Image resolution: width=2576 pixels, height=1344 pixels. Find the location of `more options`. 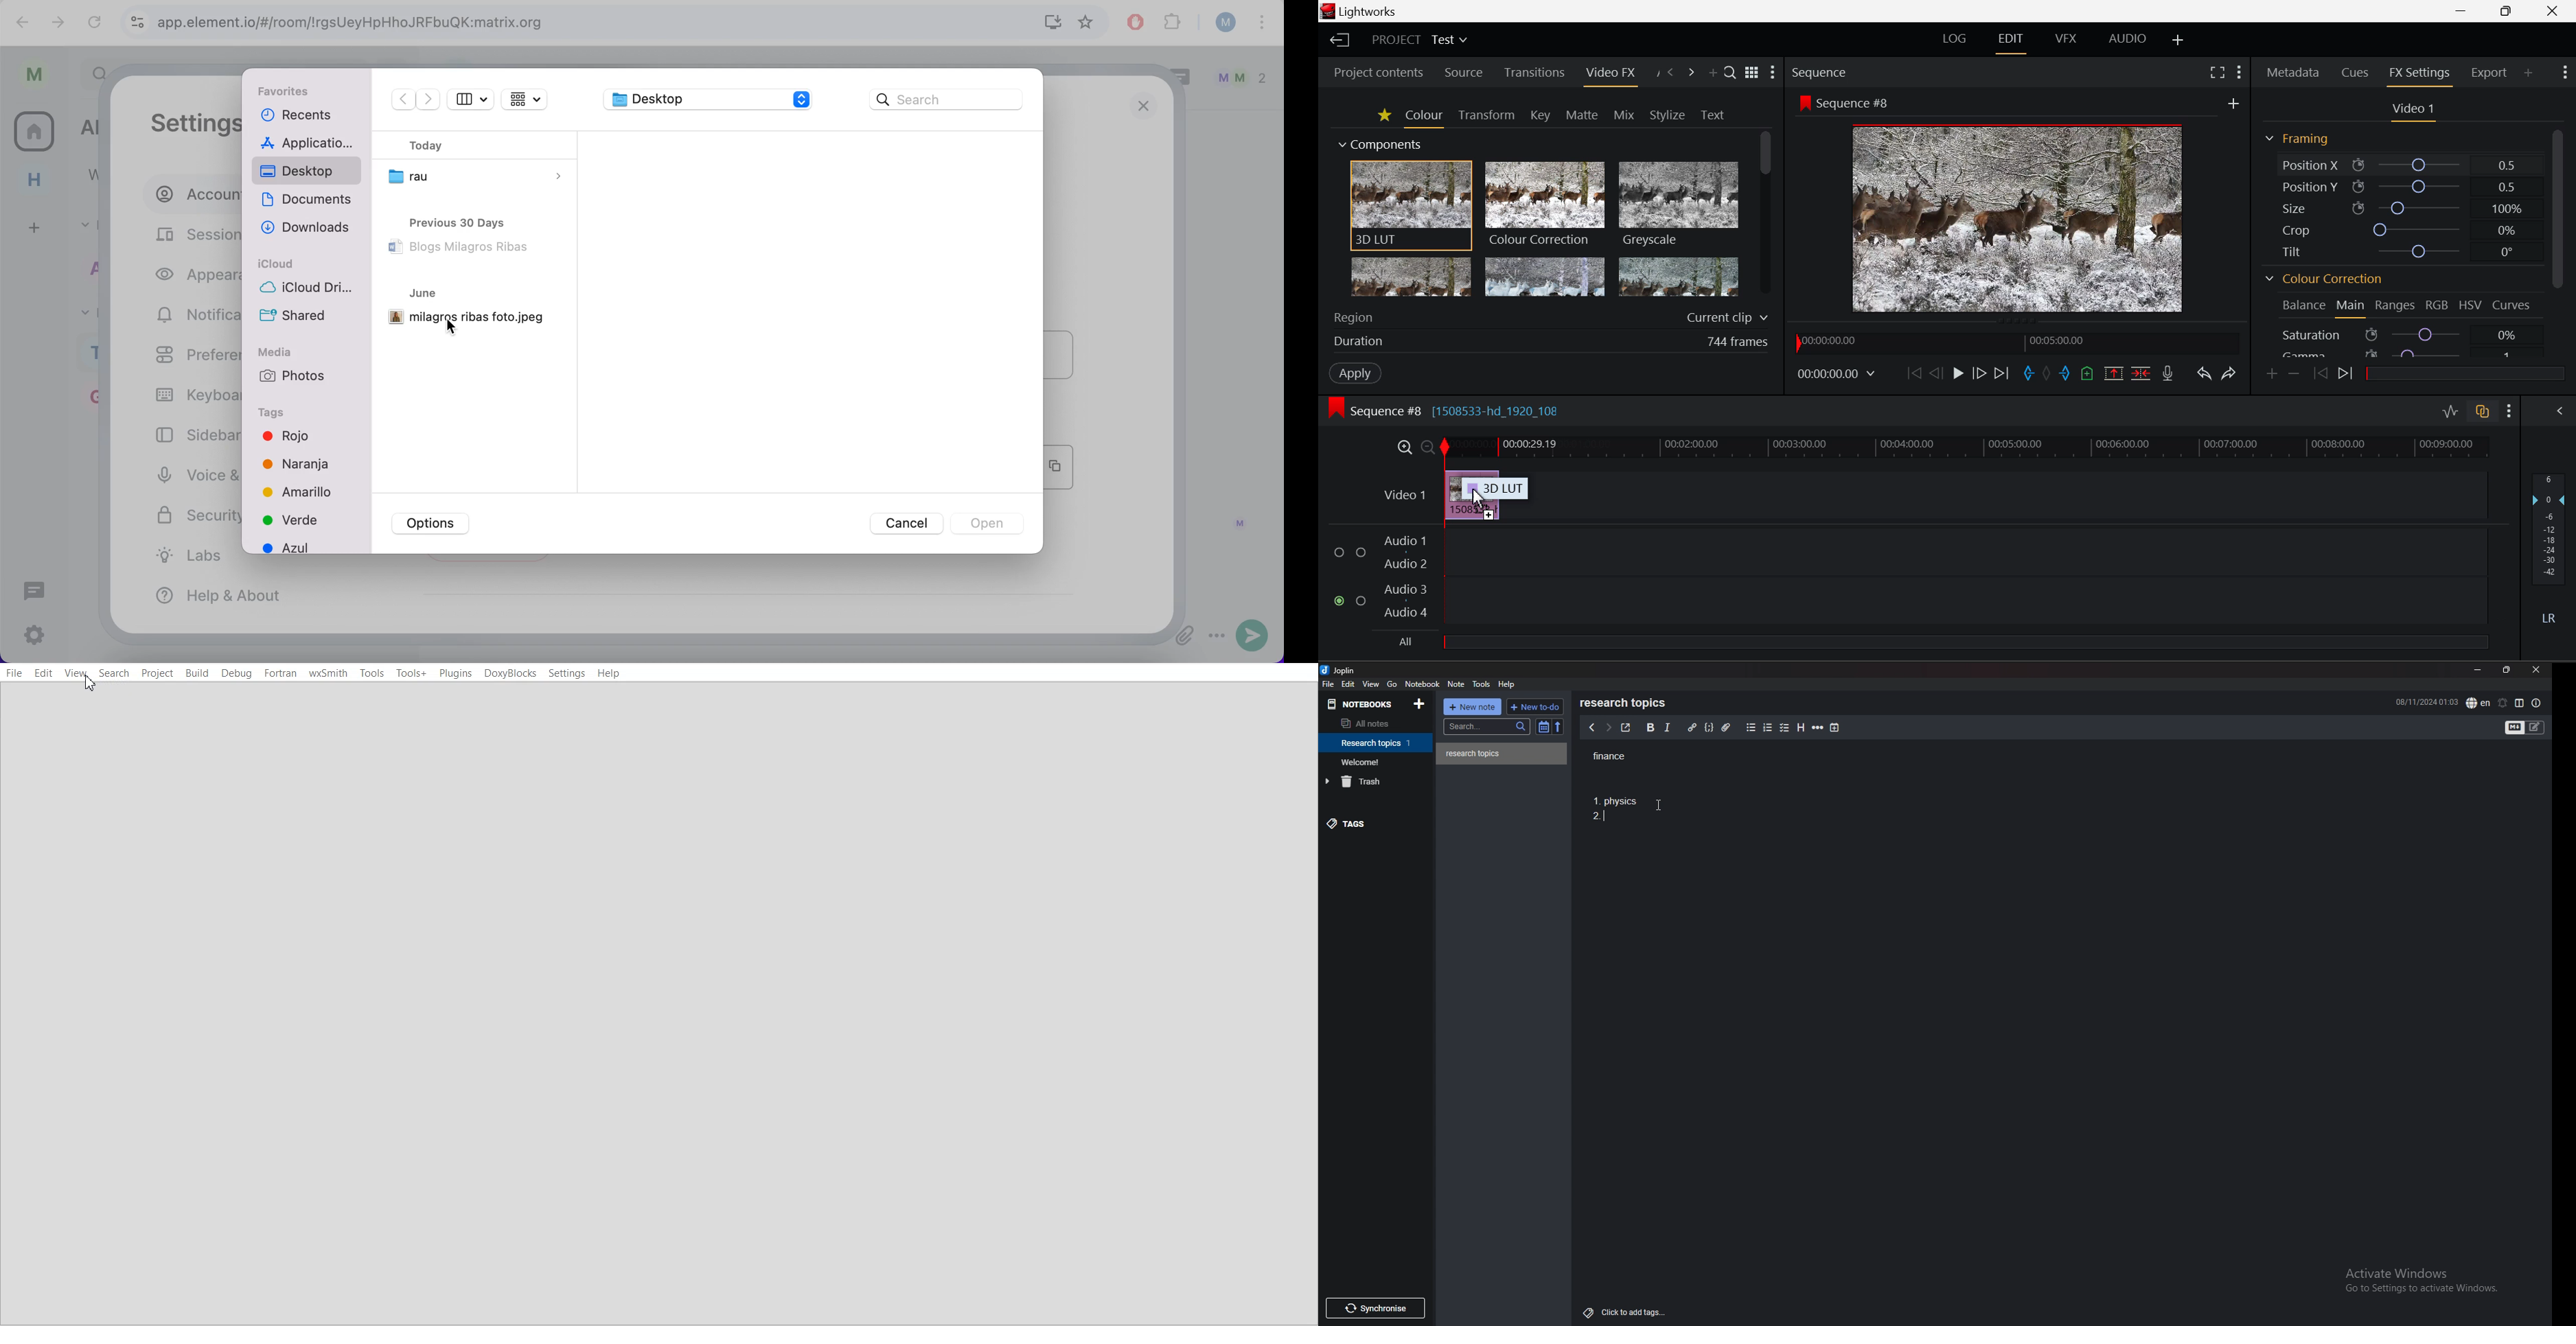

more options is located at coordinates (1262, 22).